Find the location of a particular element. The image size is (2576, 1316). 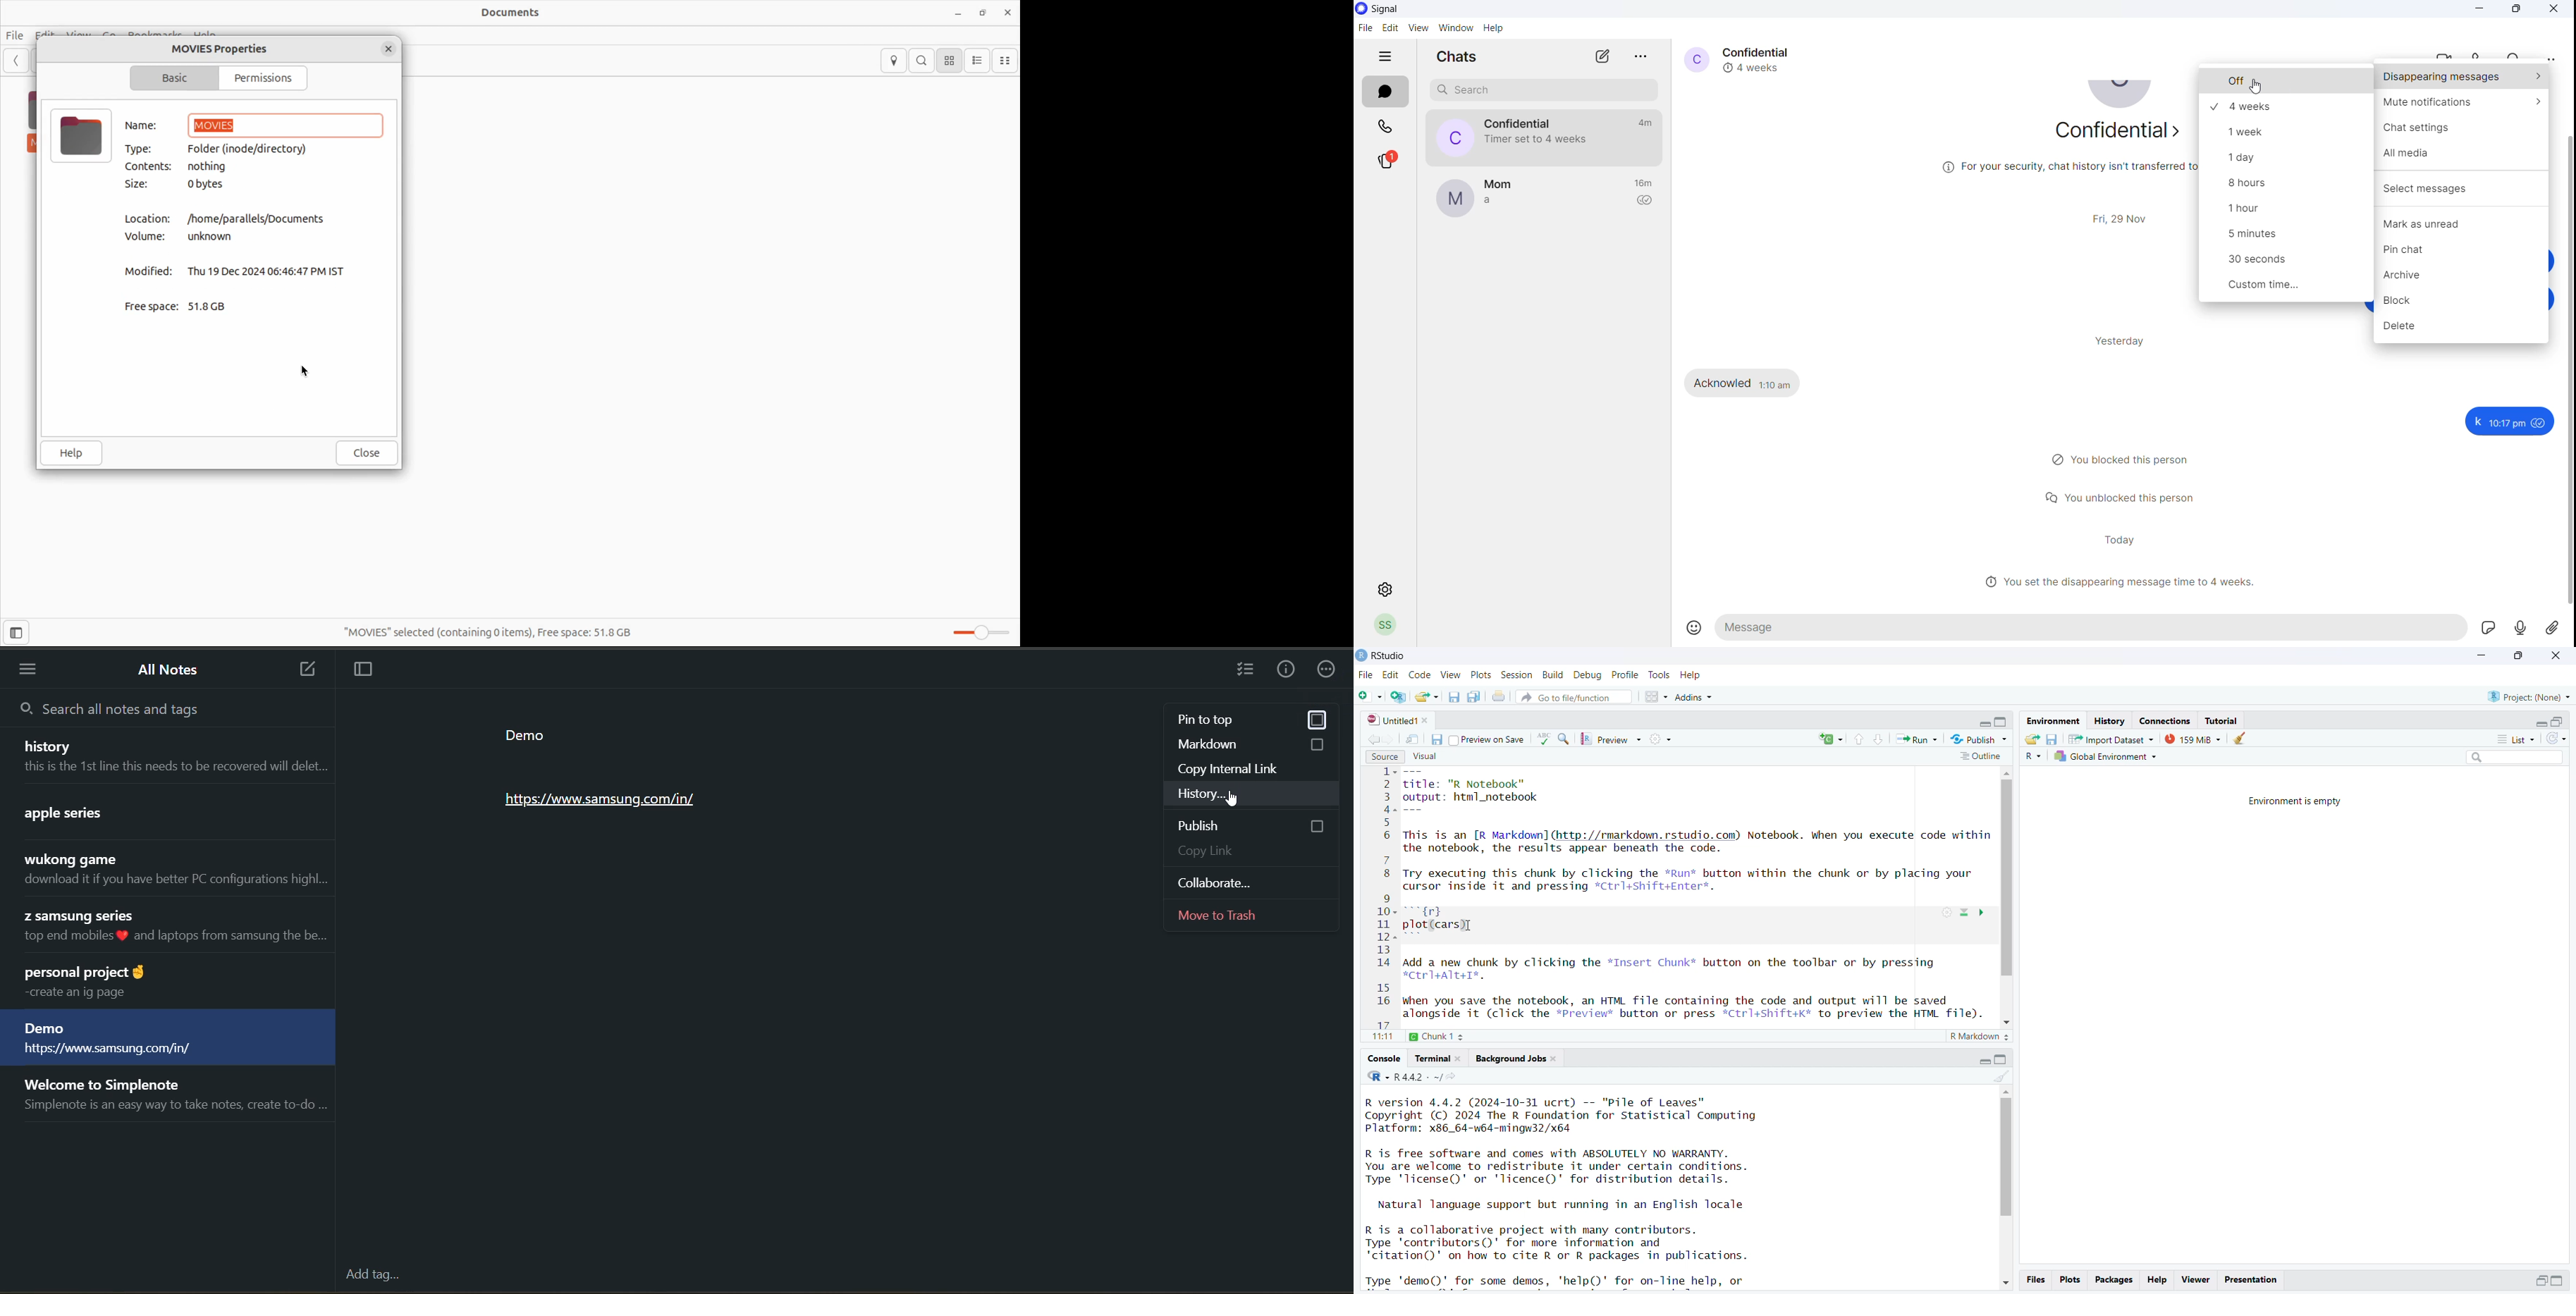

minimize is located at coordinates (2482, 10).